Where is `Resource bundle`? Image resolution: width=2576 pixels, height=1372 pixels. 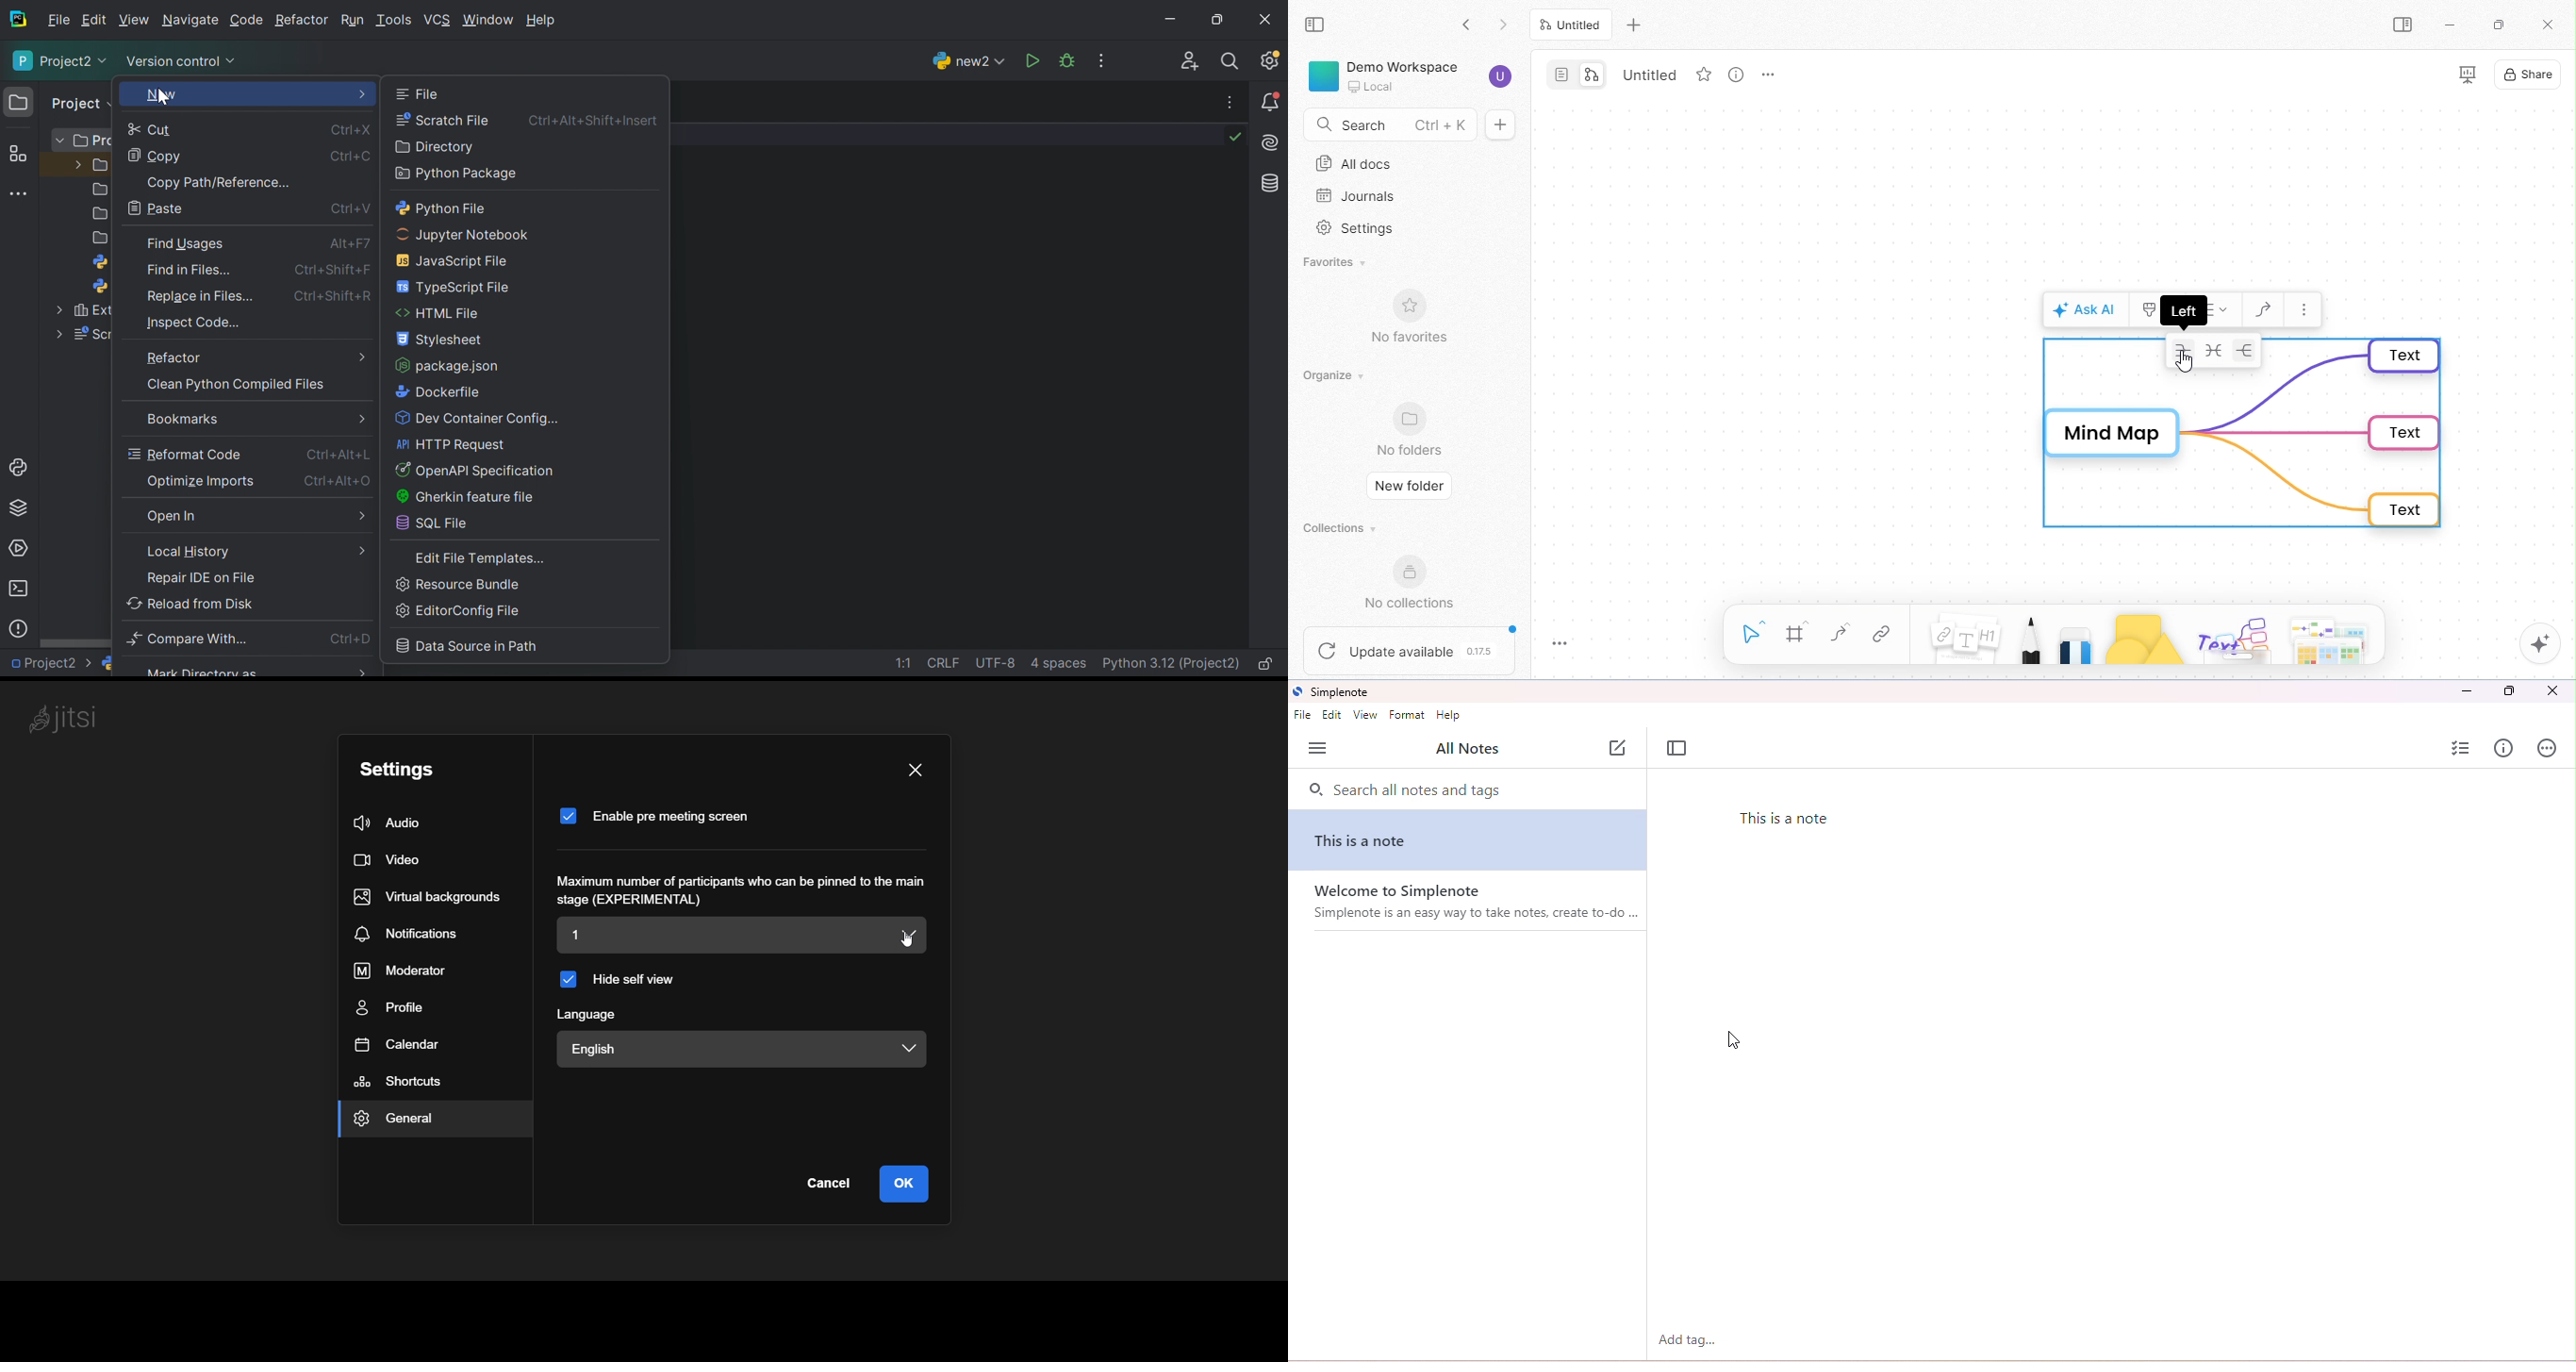
Resource bundle is located at coordinates (458, 584).